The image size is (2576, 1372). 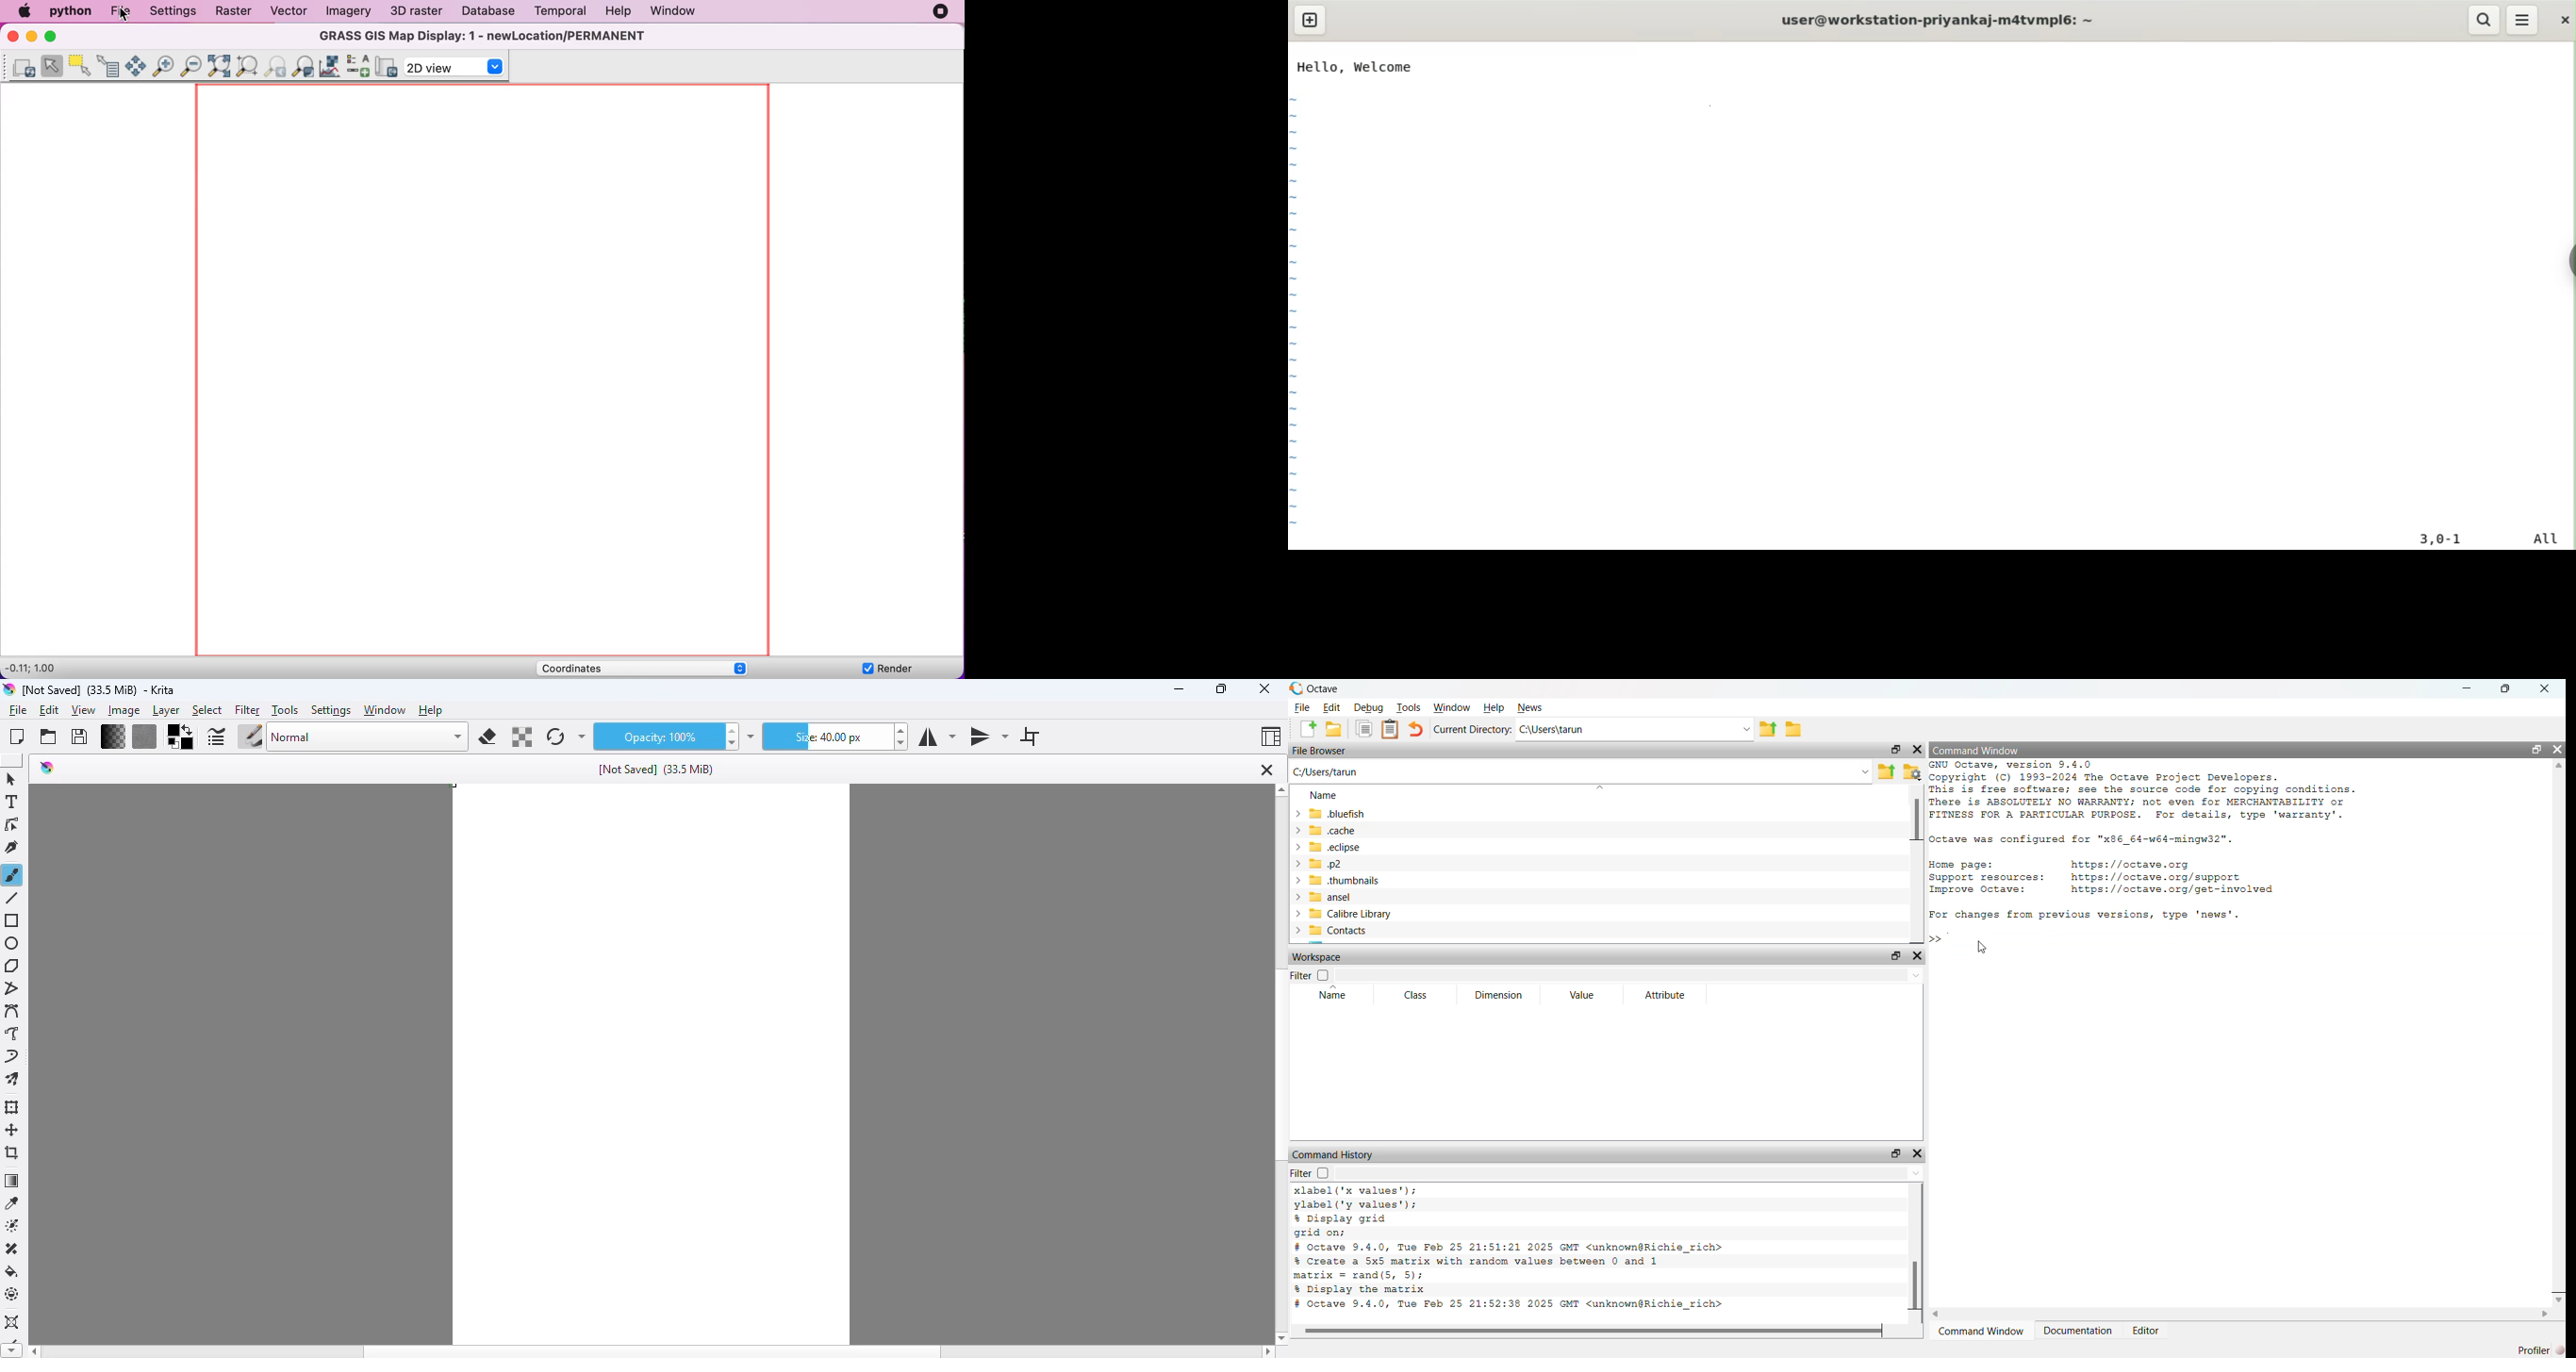 I want to click on Normal blending mode, so click(x=370, y=737).